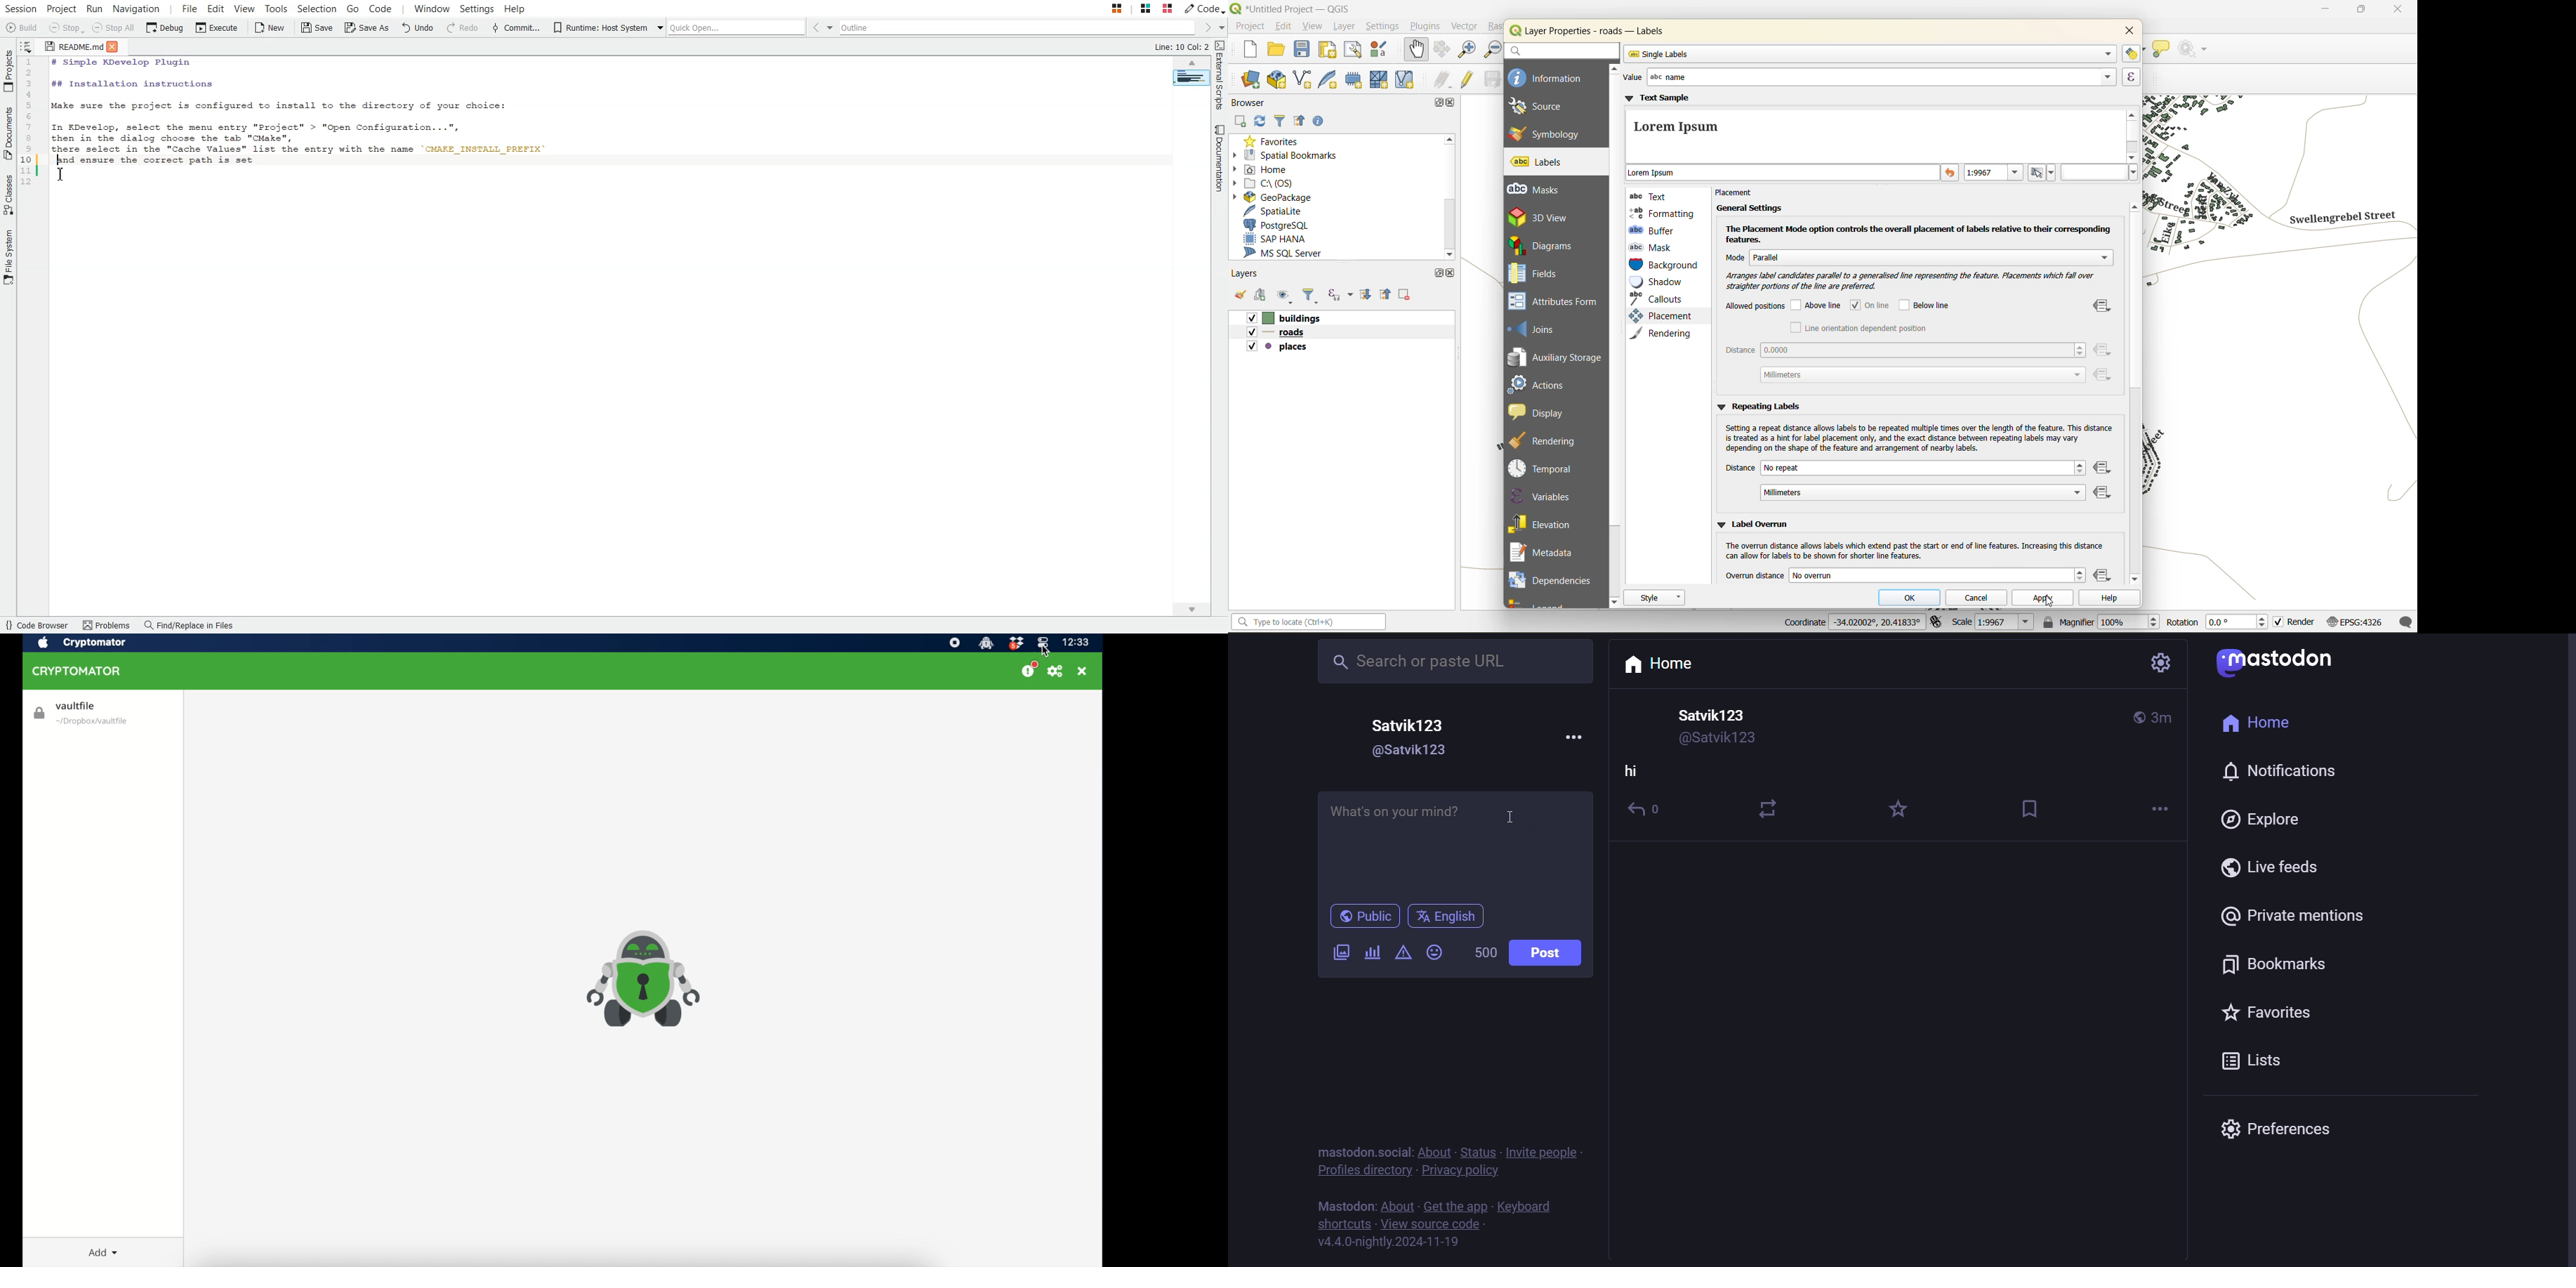 This screenshot has width=2576, height=1288. Describe the element at coordinates (1558, 302) in the screenshot. I see `attributes form` at that location.